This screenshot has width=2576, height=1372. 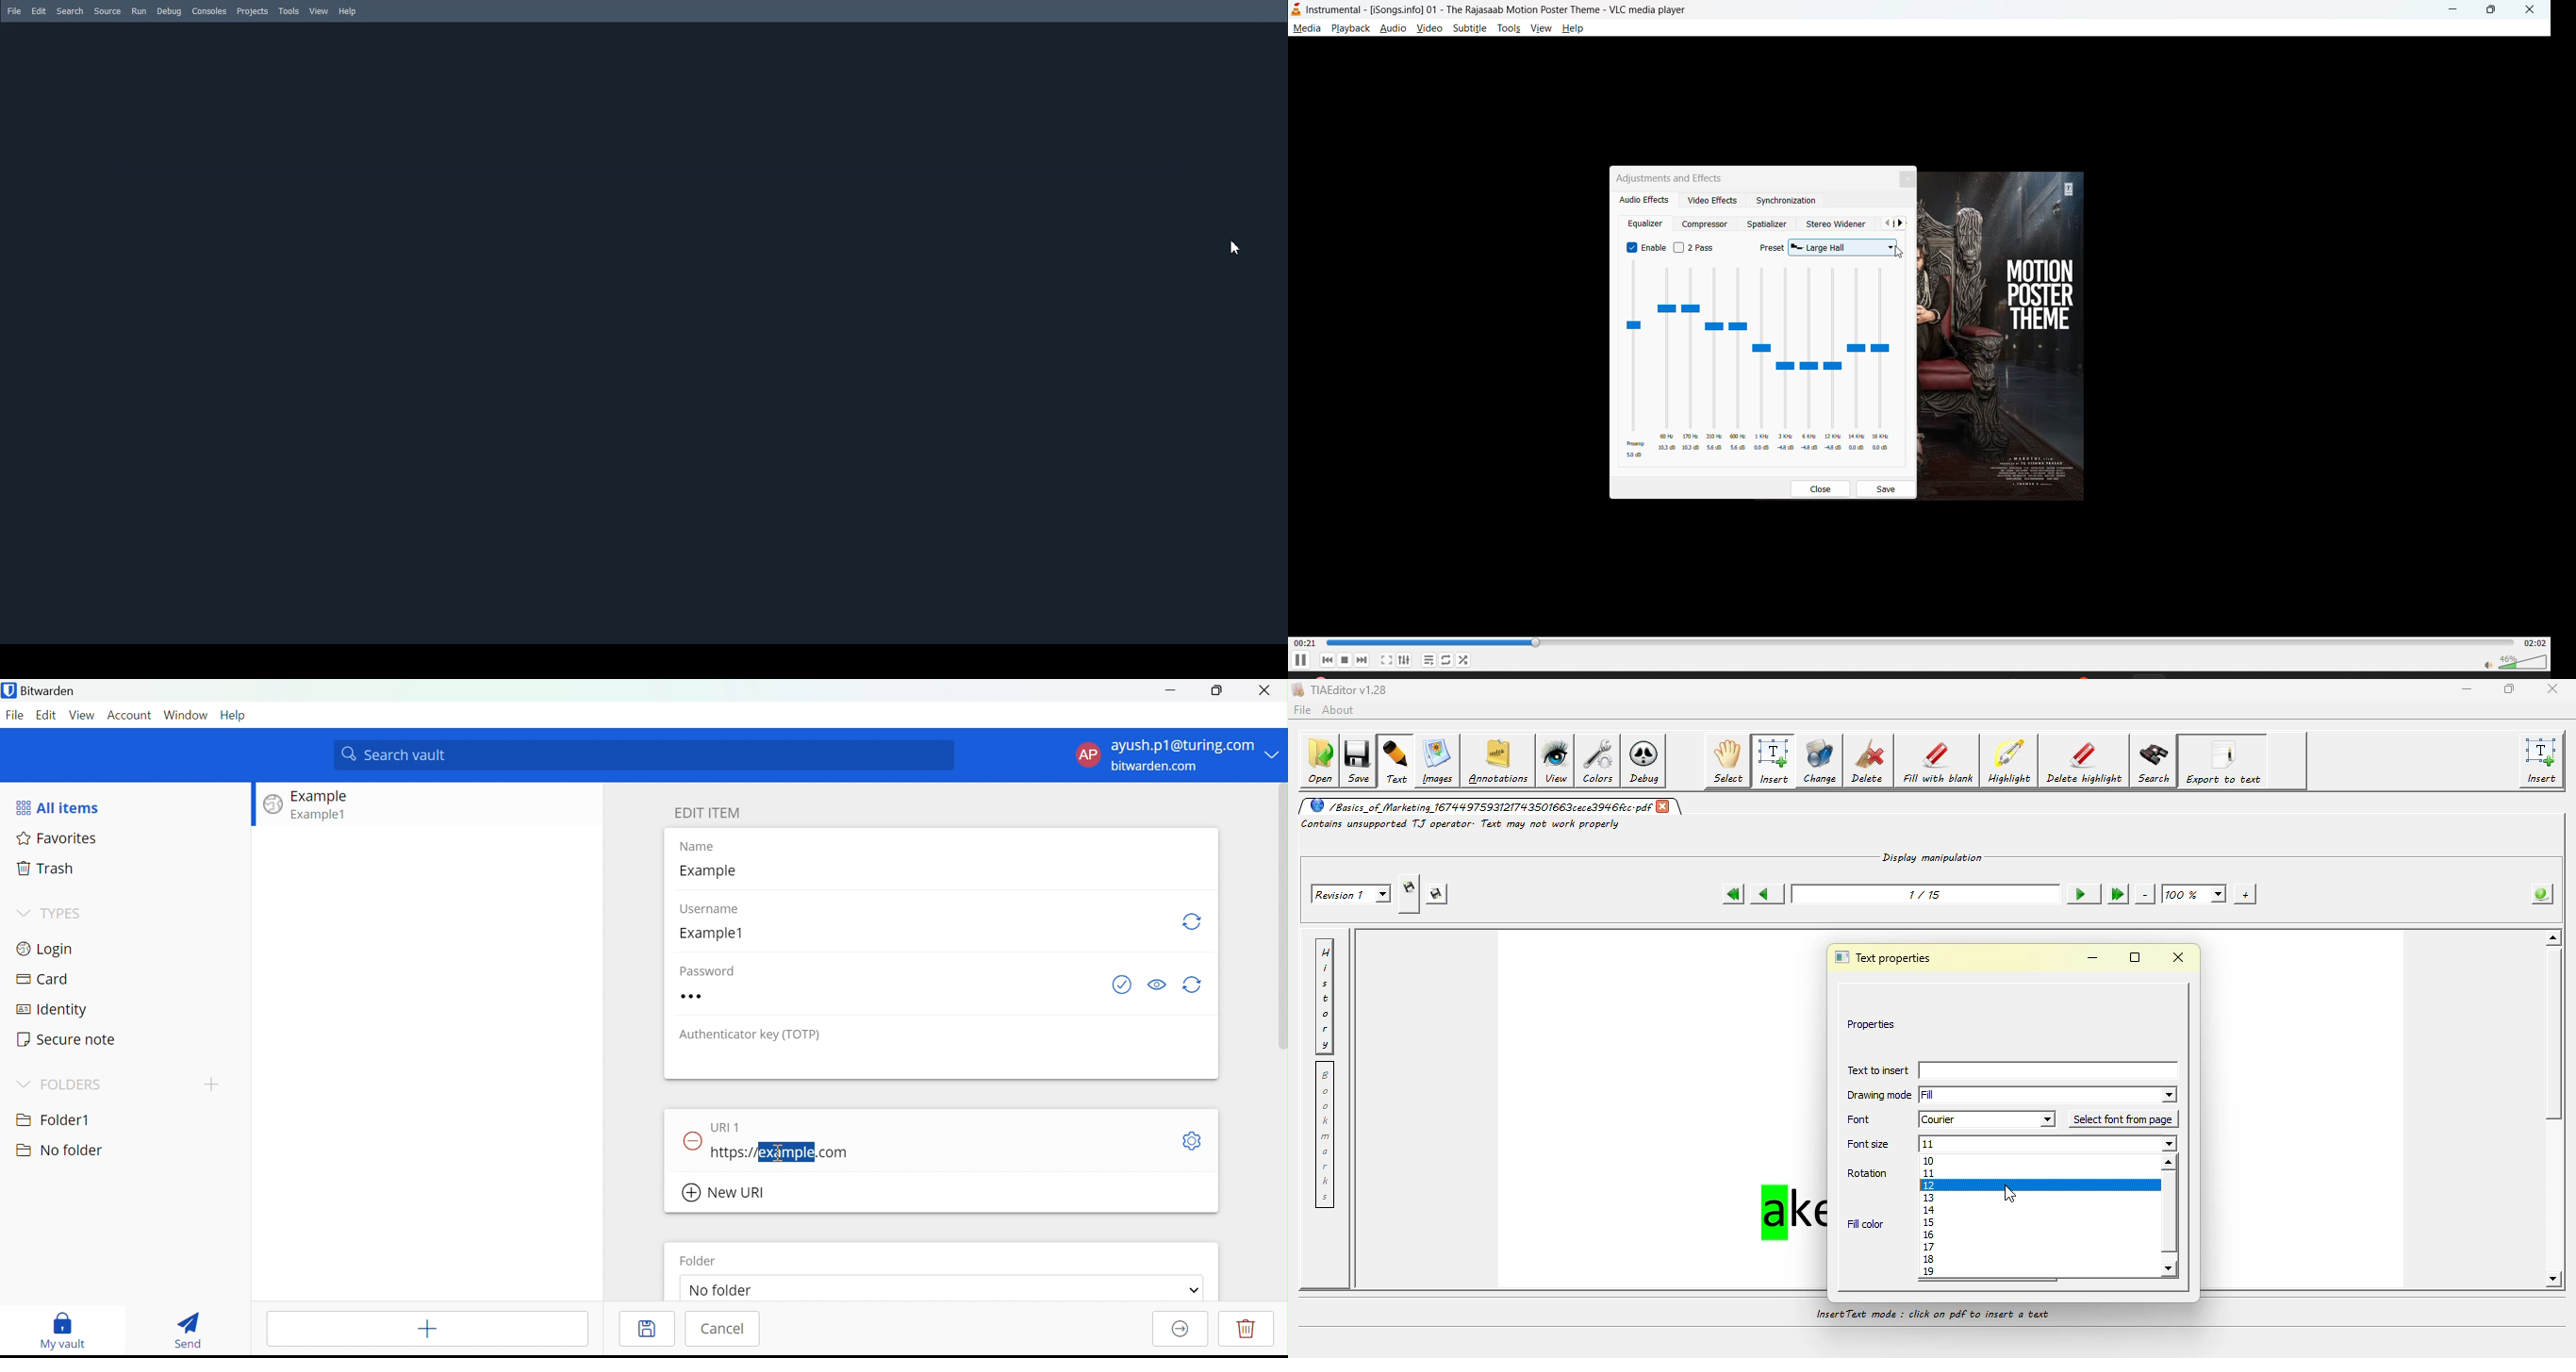 I want to click on cursor, so click(x=774, y=1157).